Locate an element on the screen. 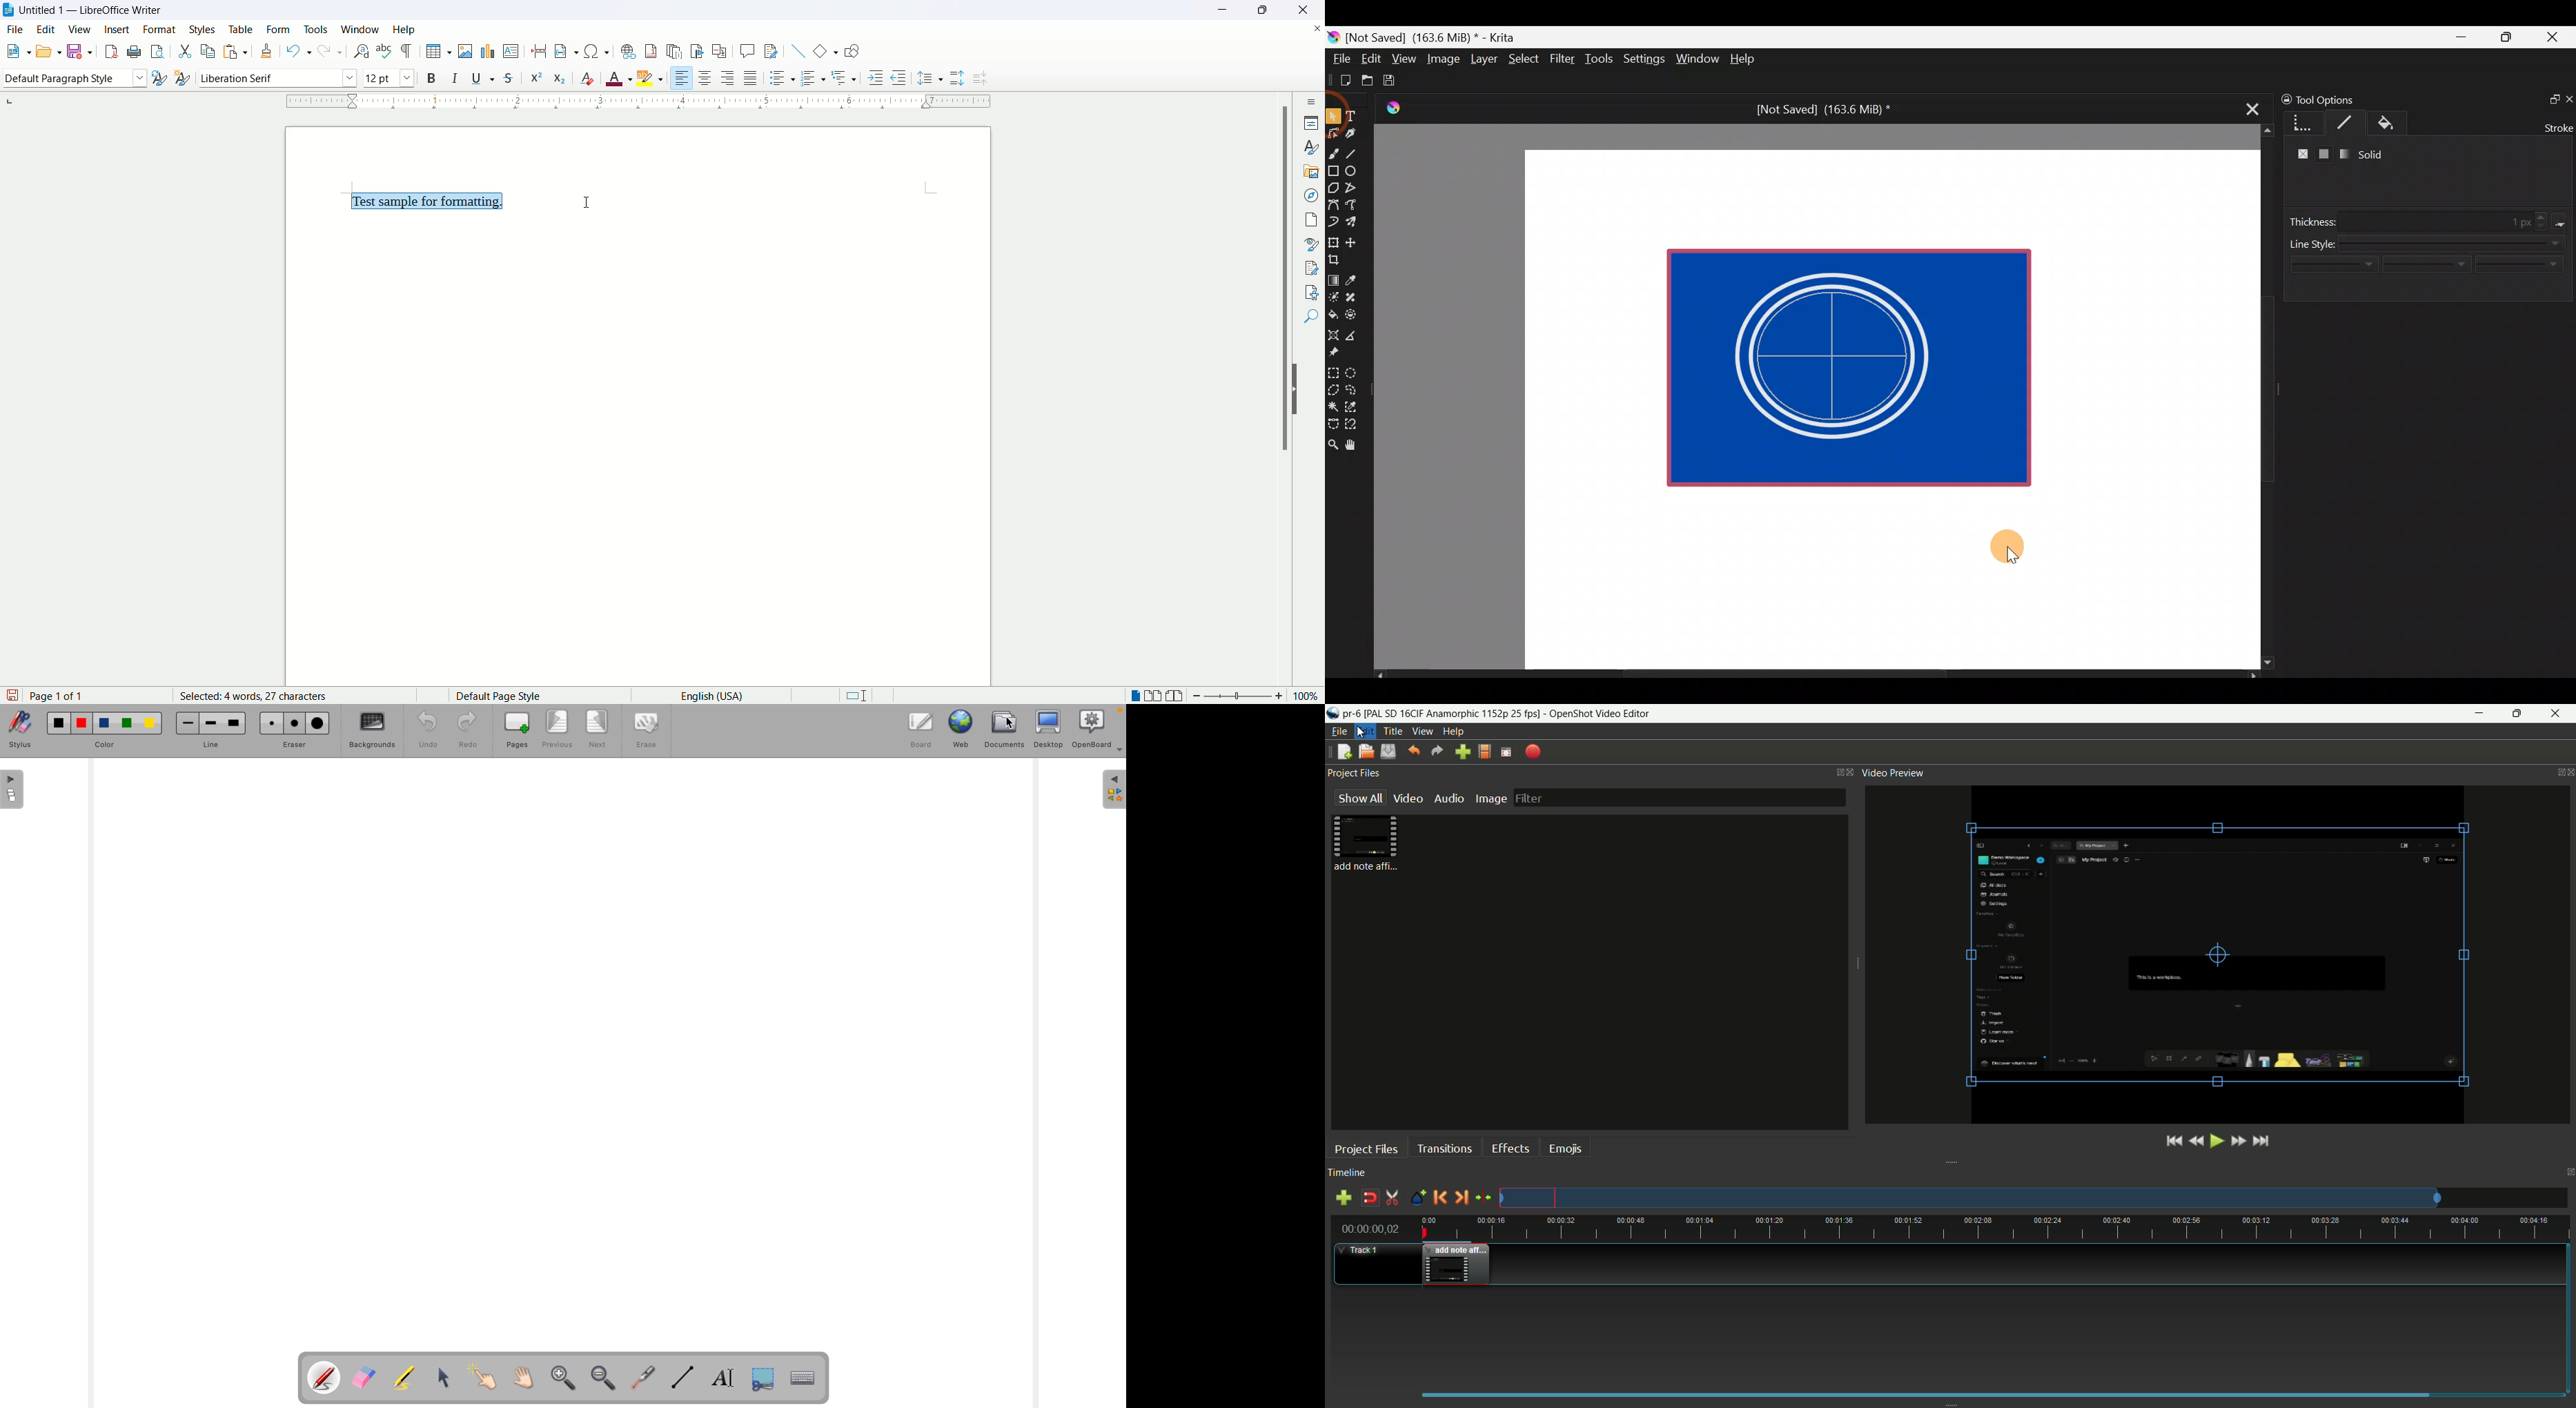 This screenshot has height=1428, width=2576. Tools is located at coordinates (1601, 59).